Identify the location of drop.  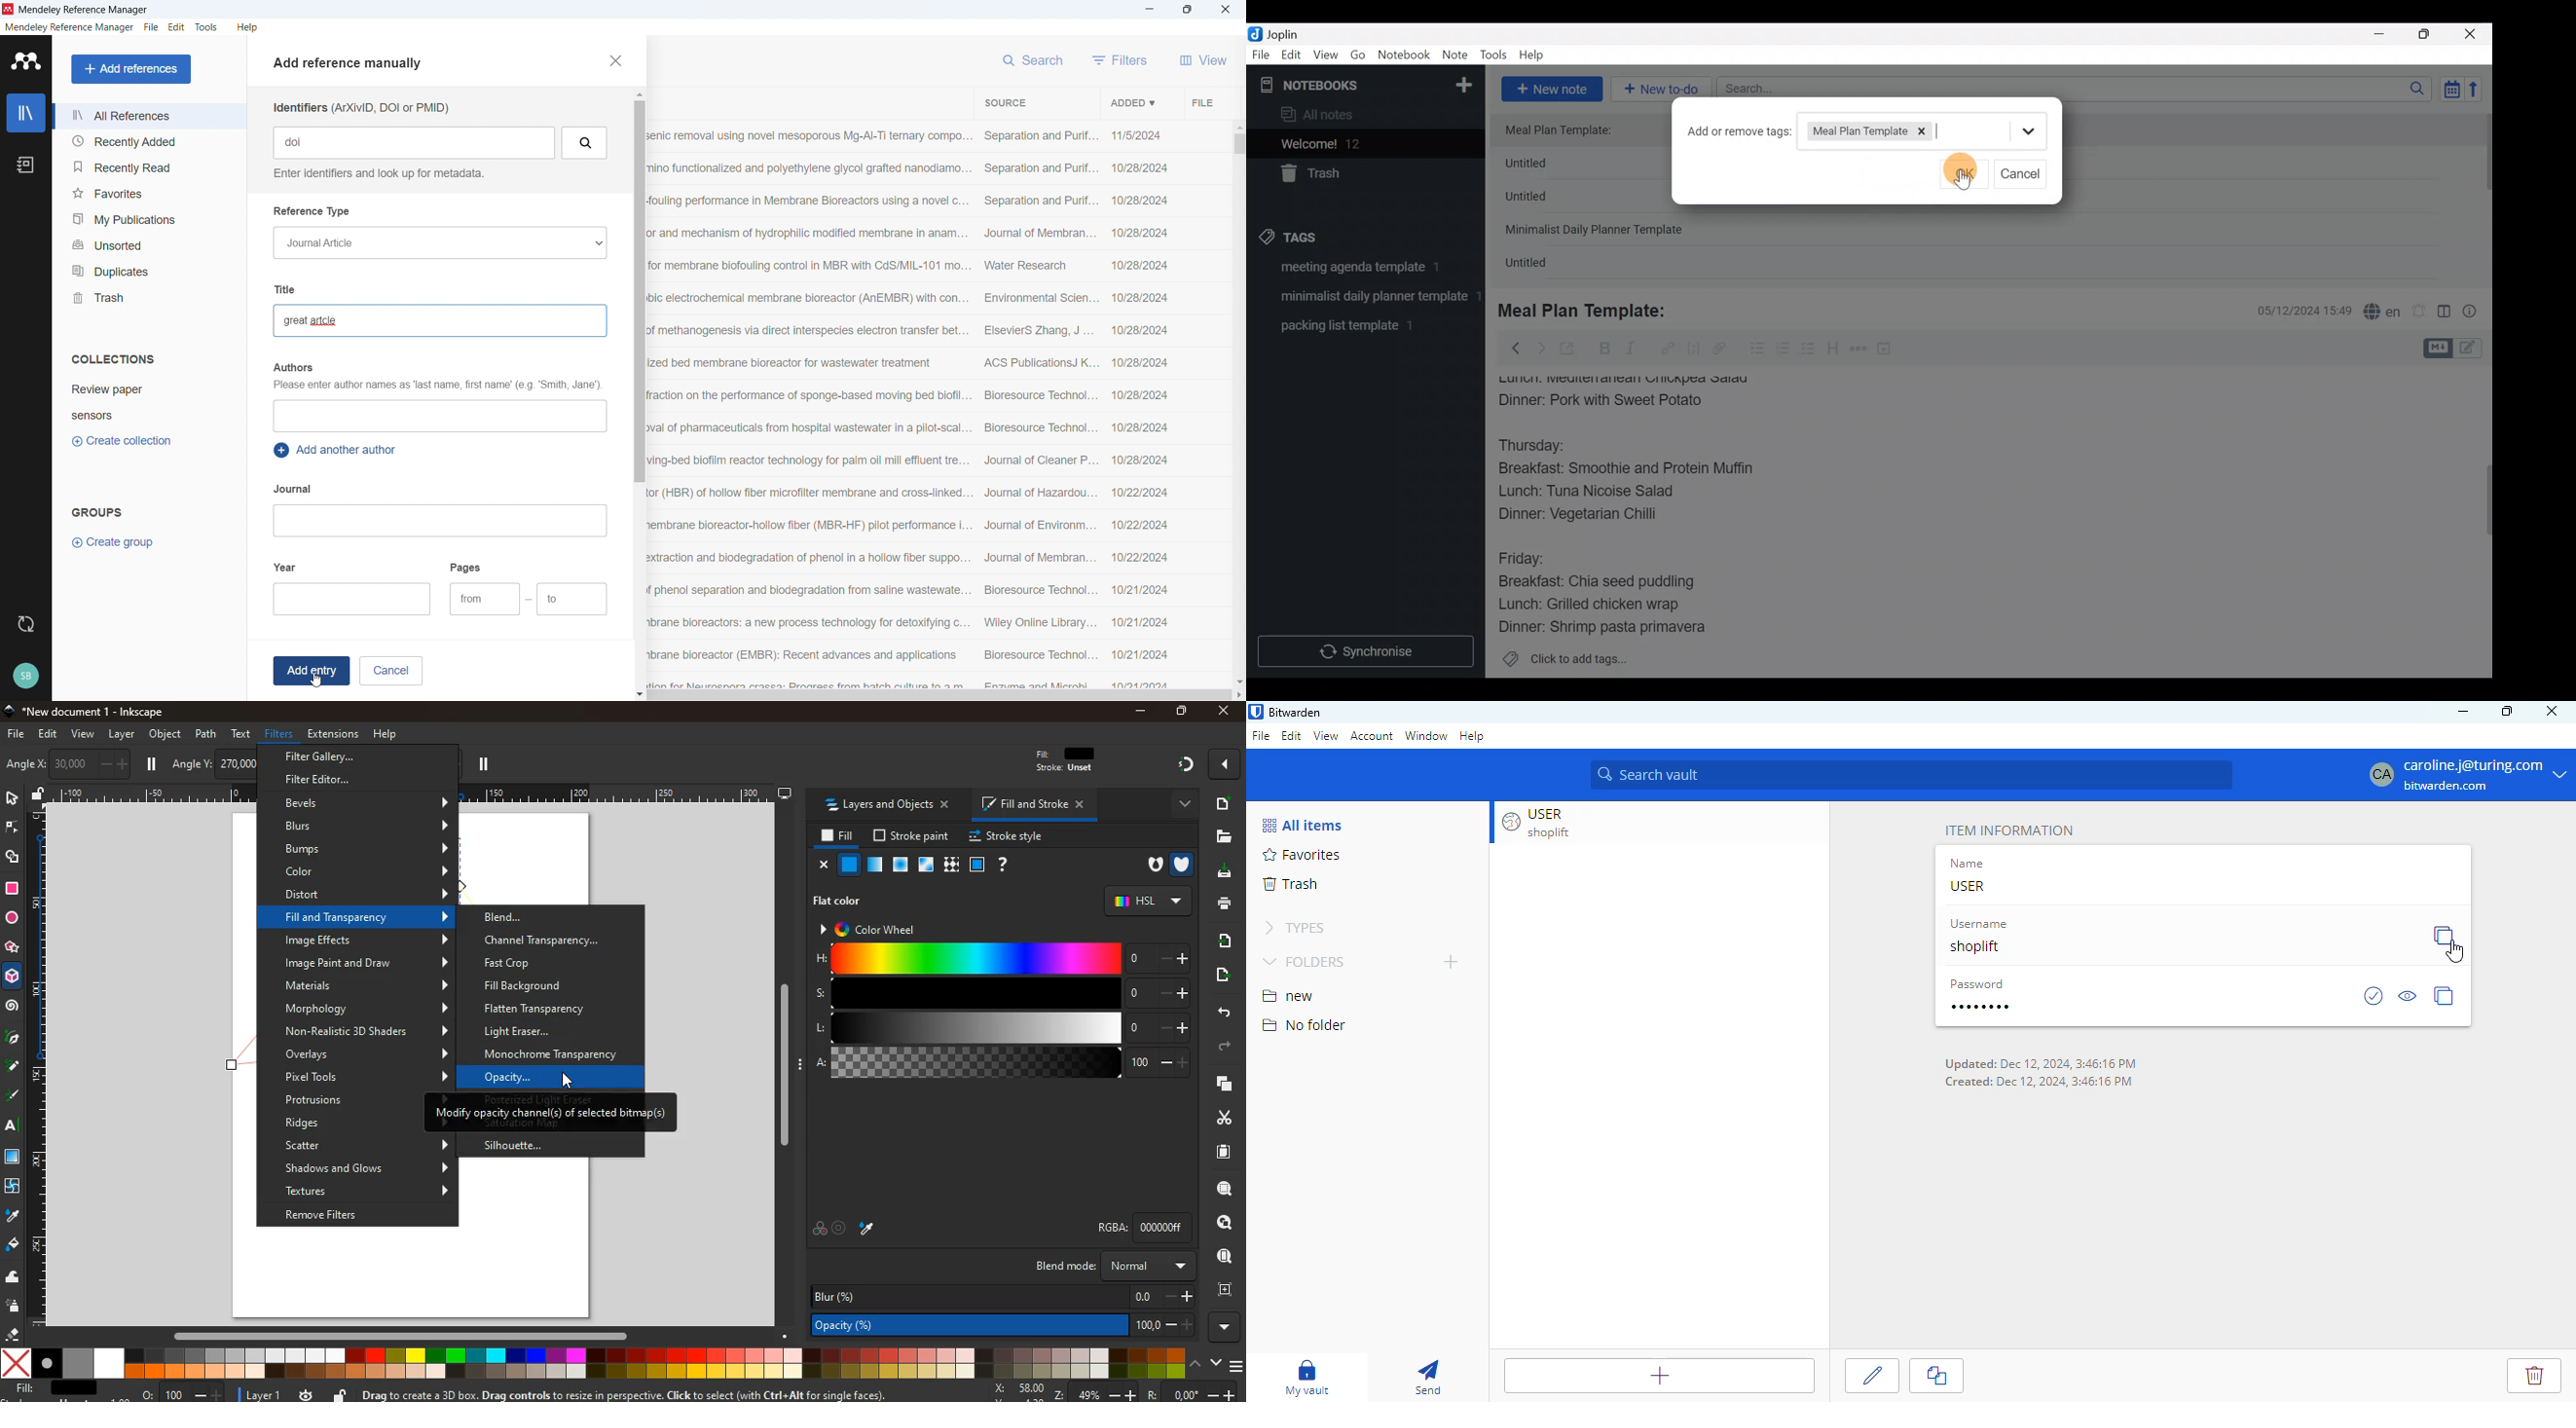
(869, 1229).